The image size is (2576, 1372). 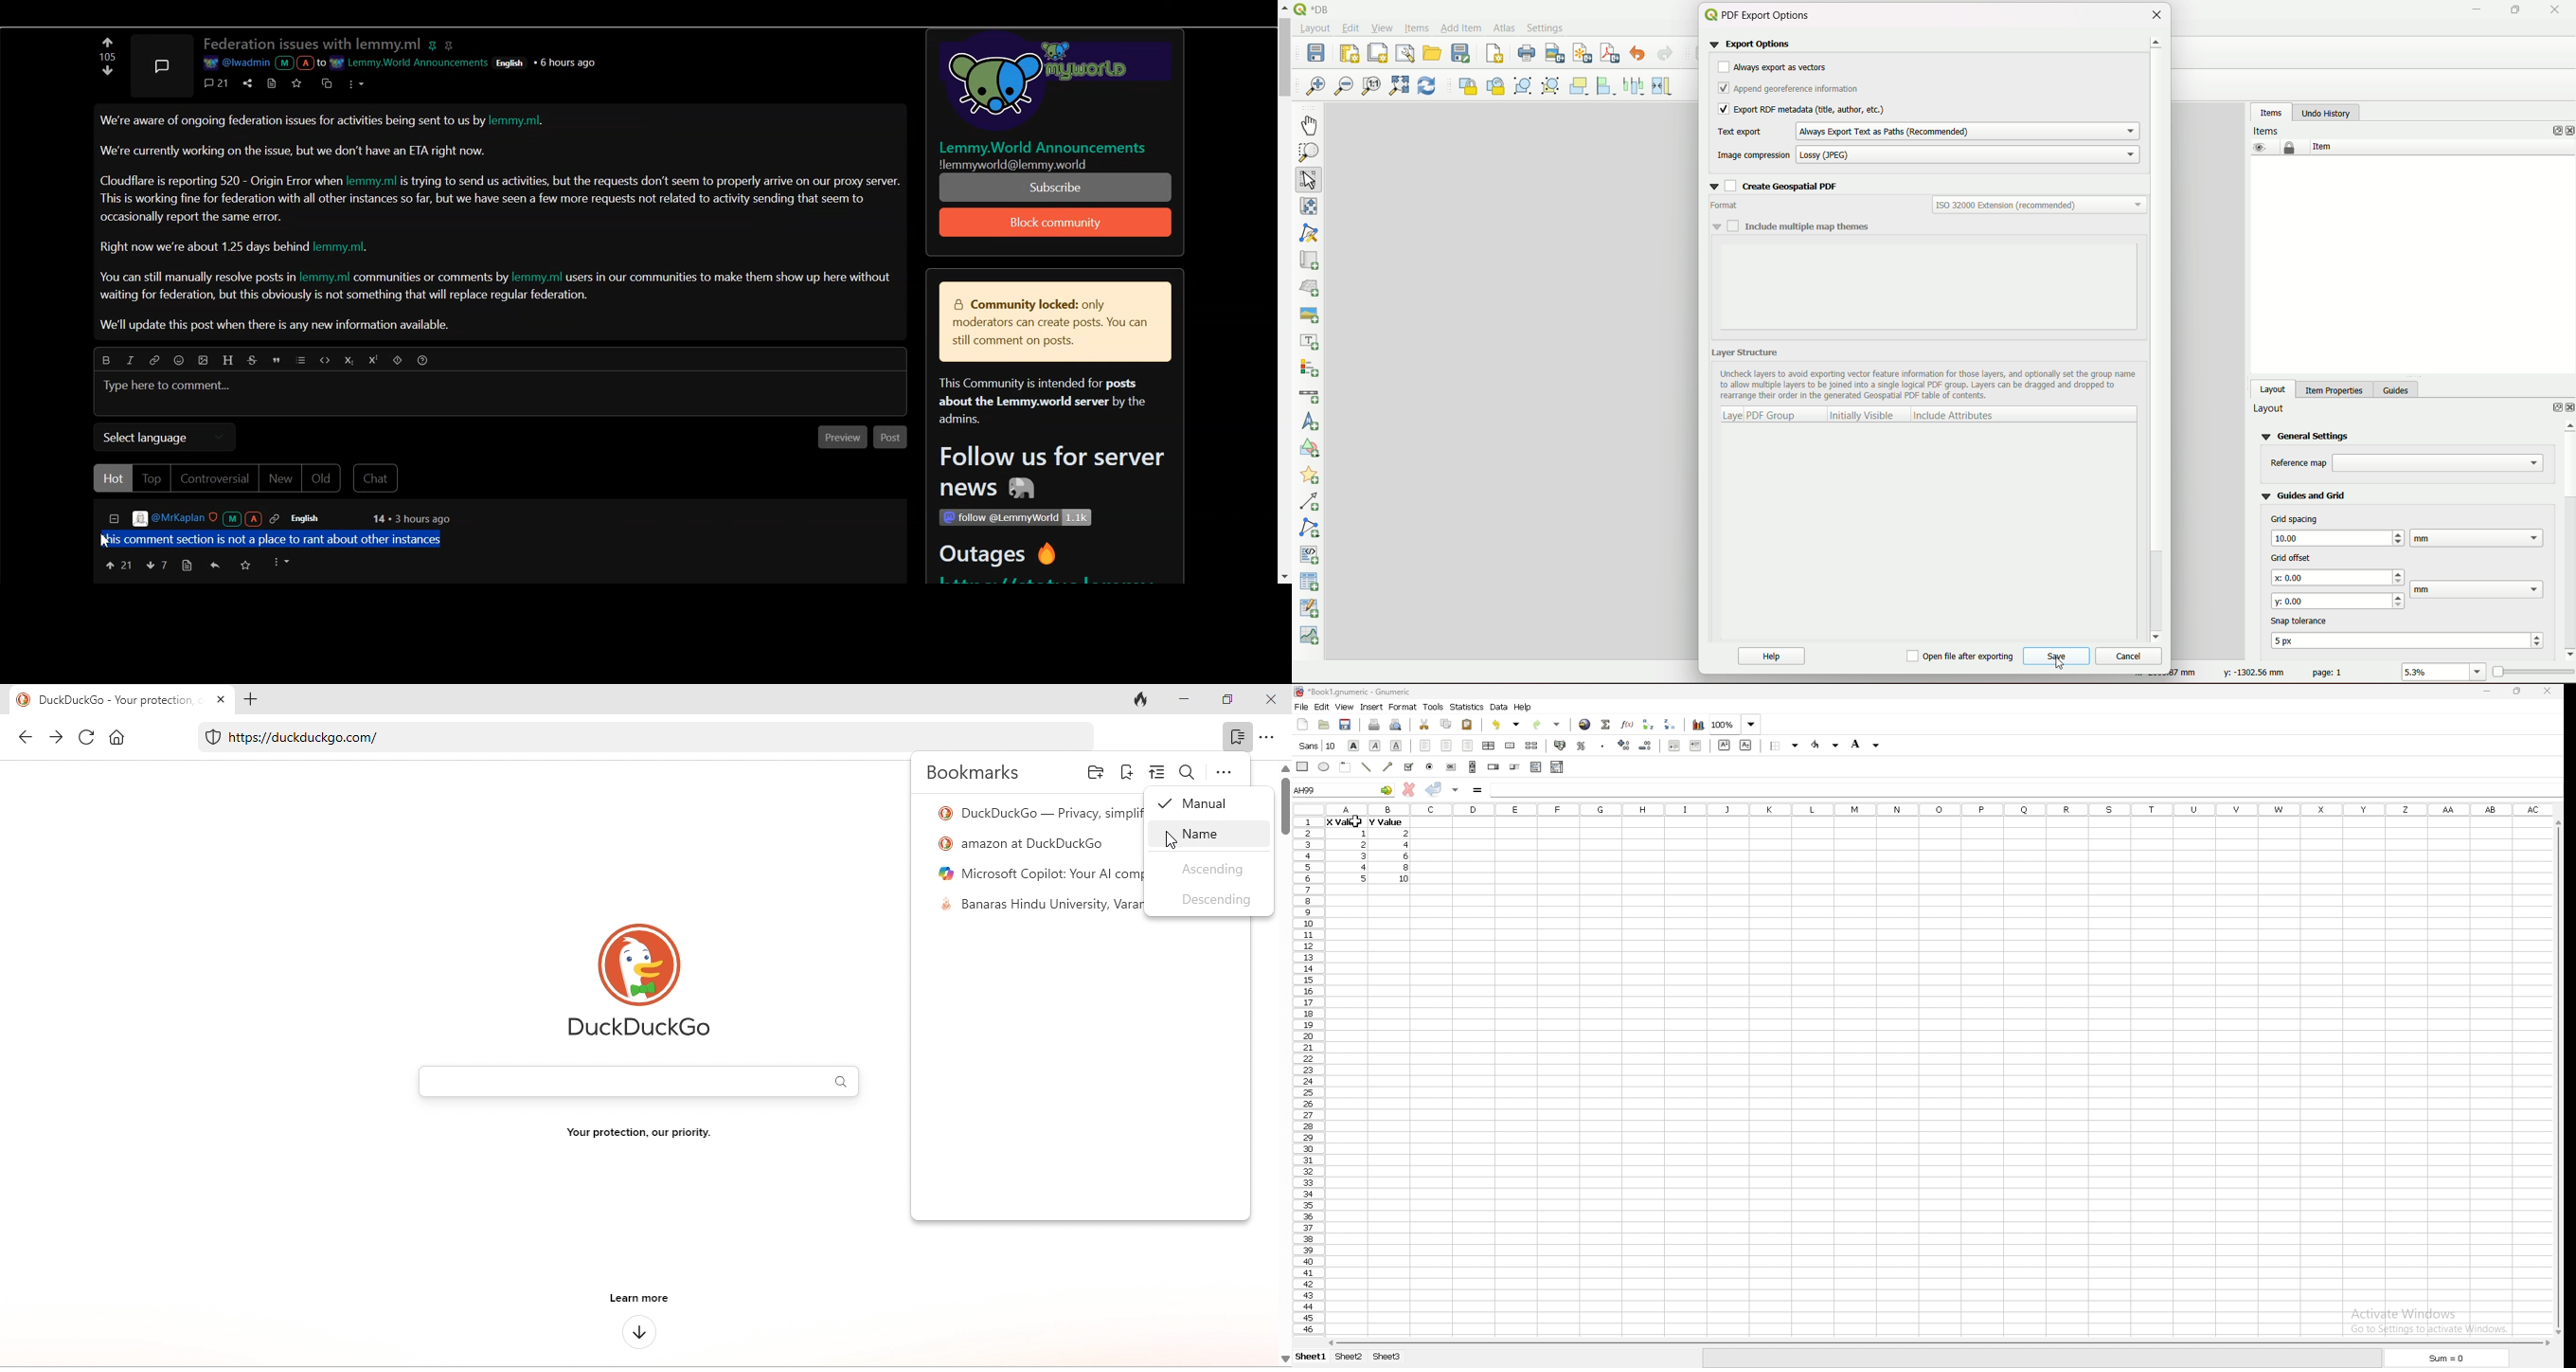 What do you see at coordinates (214, 479) in the screenshot?
I see `Controversial` at bounding box center [214, 479].